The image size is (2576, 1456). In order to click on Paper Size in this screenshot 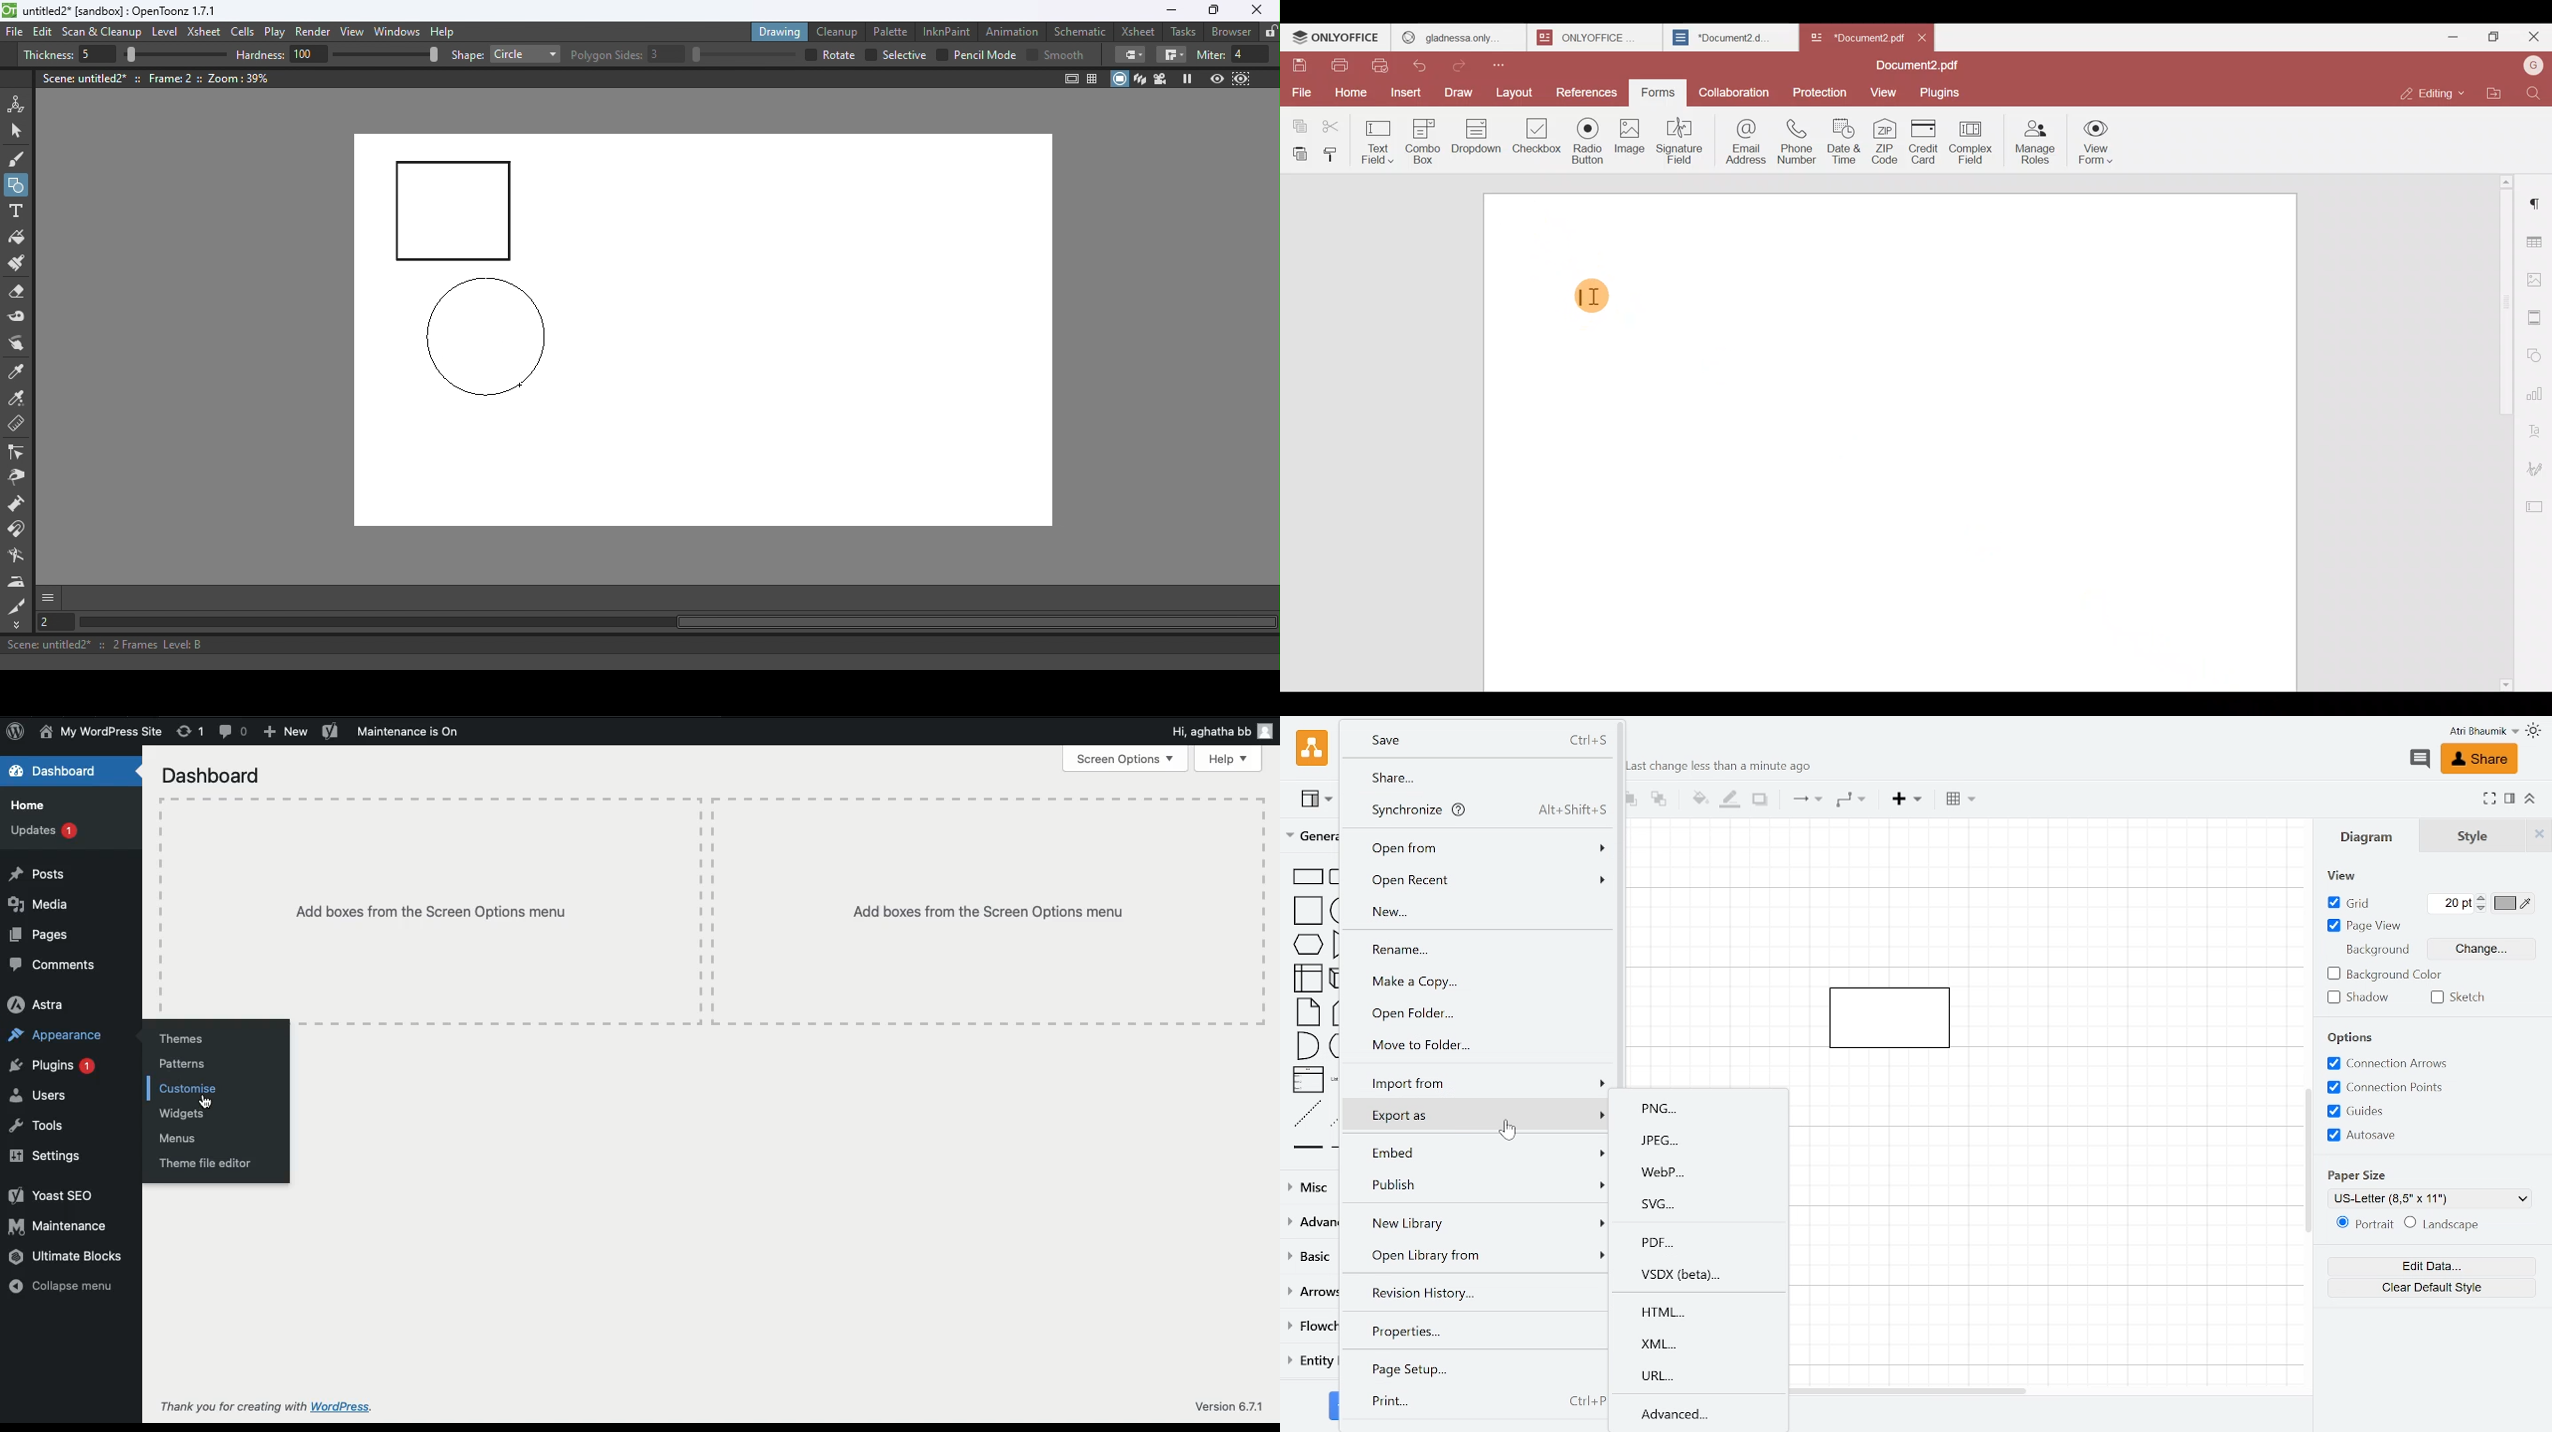, I will do `click(2357, 1173)`.